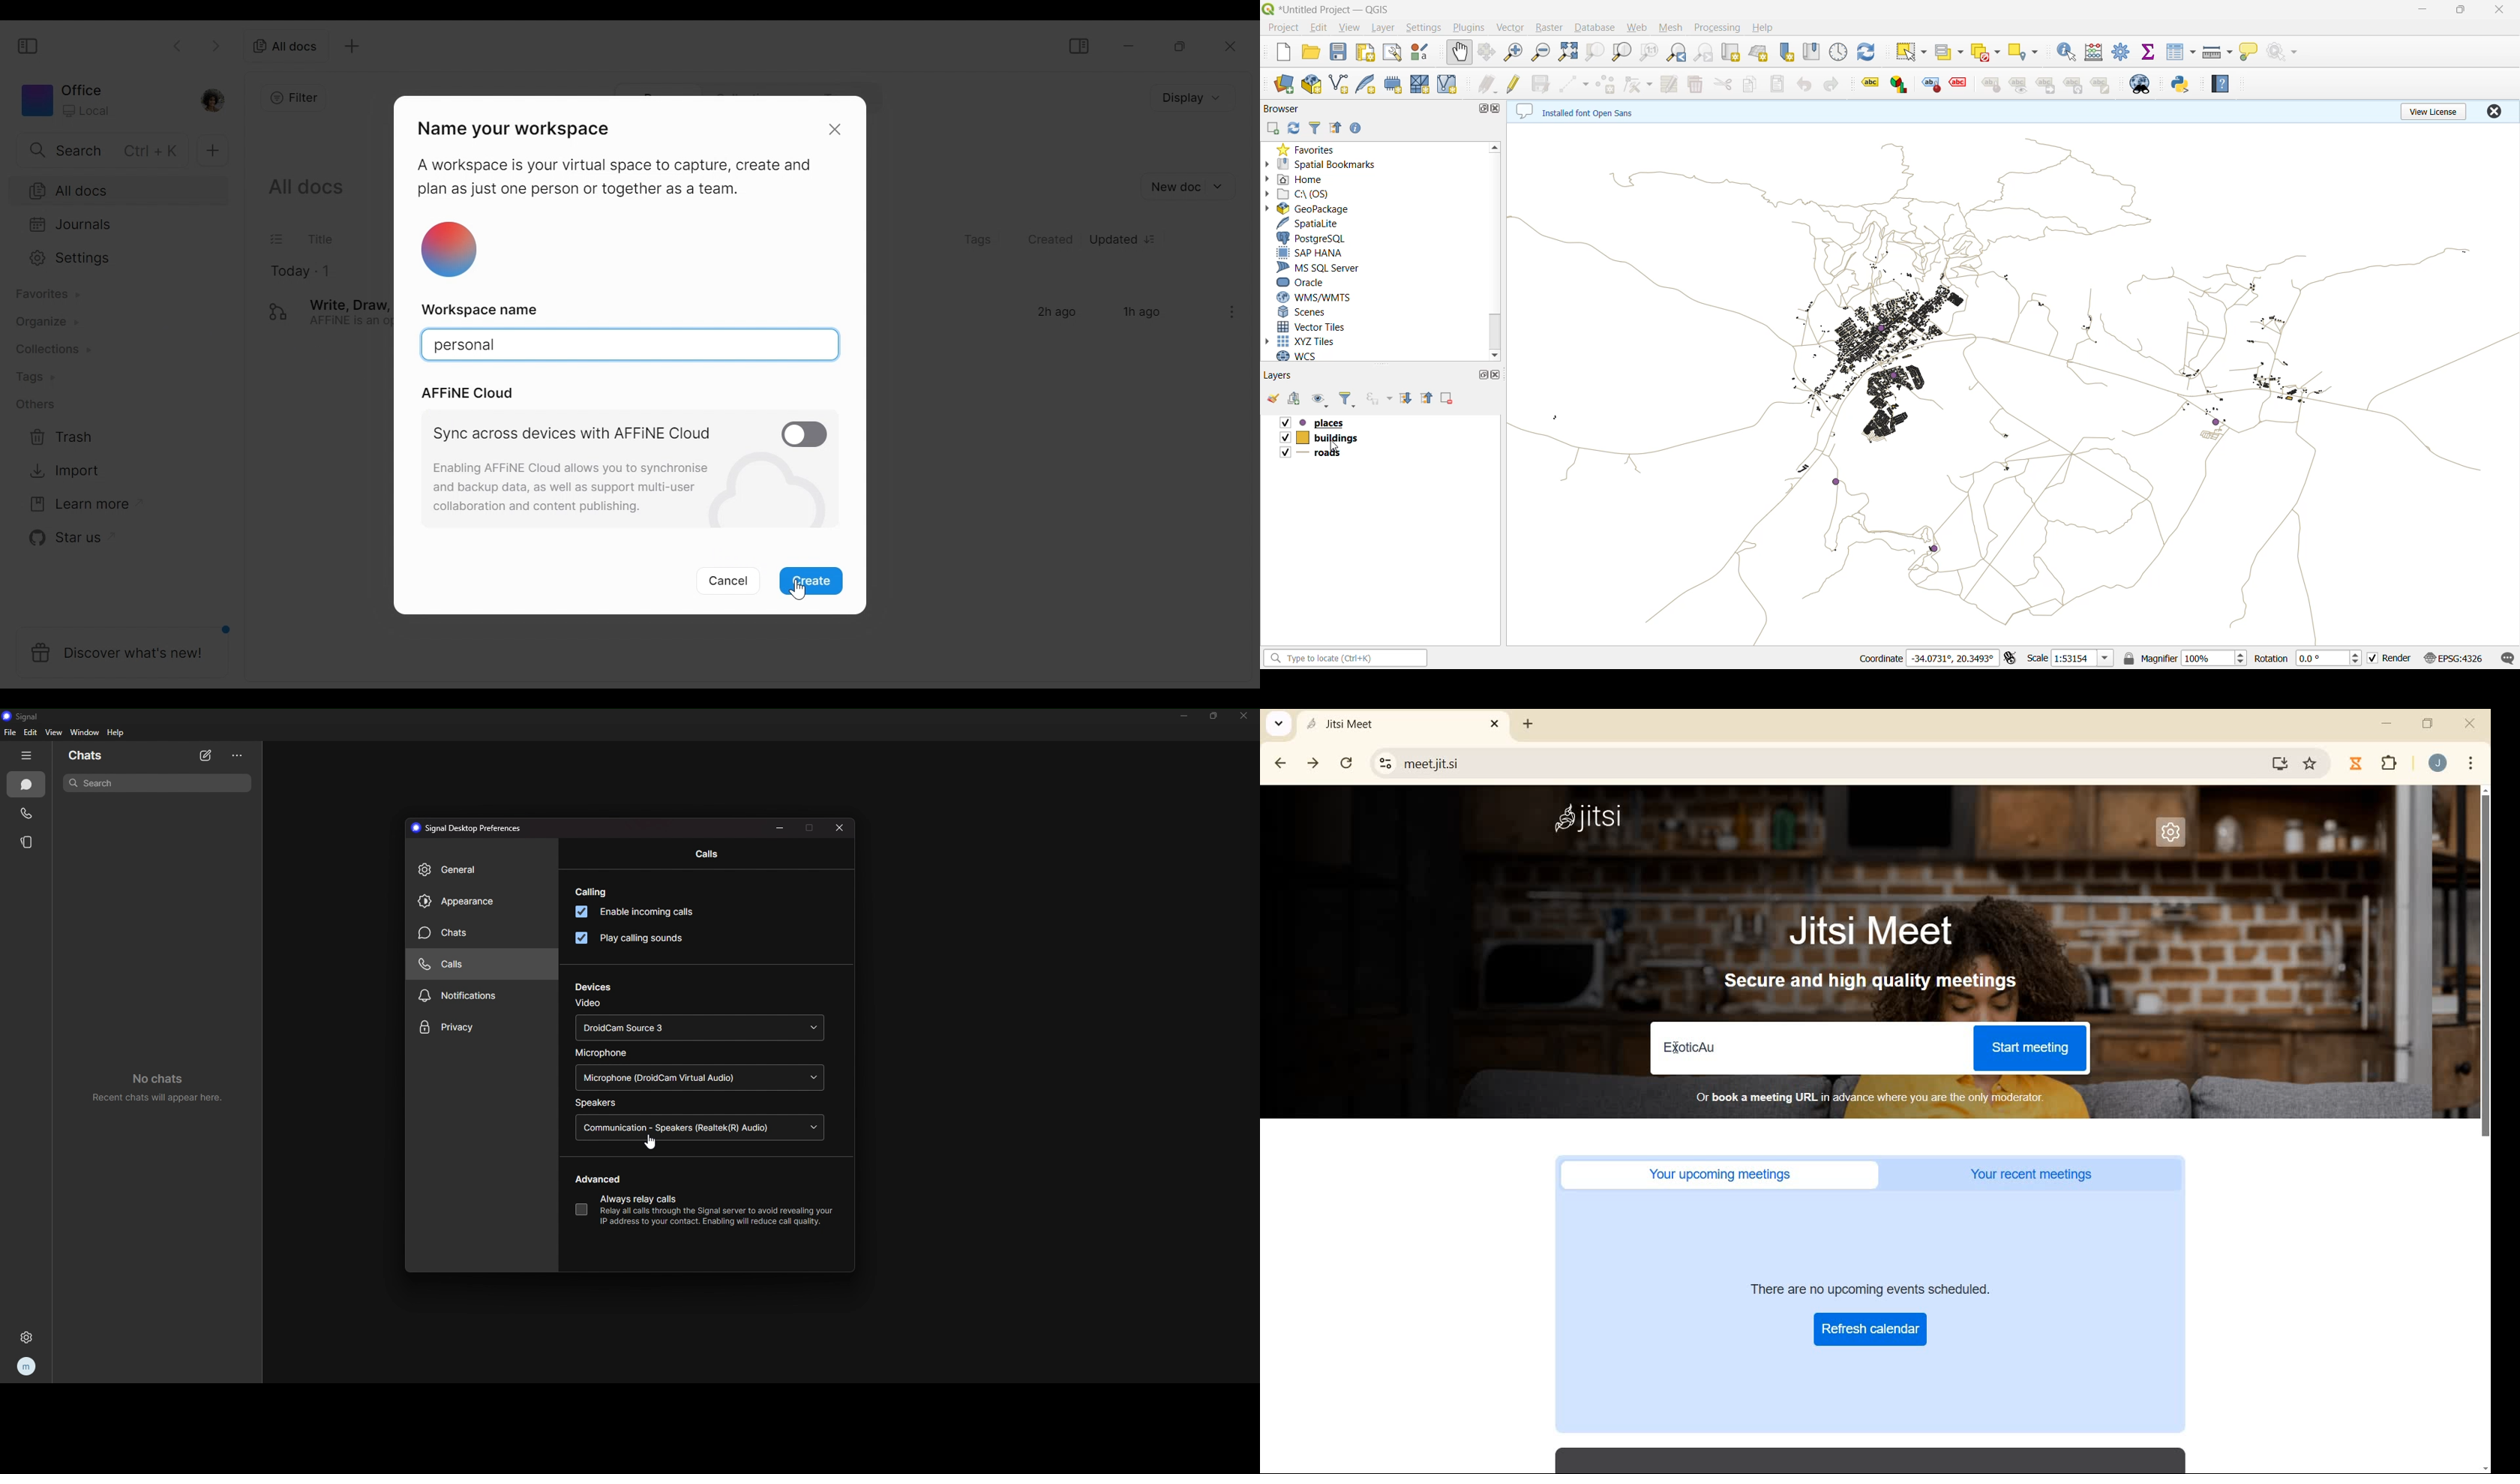 The image size is (2520, 1484). I want to click on options, so click(237, 756).